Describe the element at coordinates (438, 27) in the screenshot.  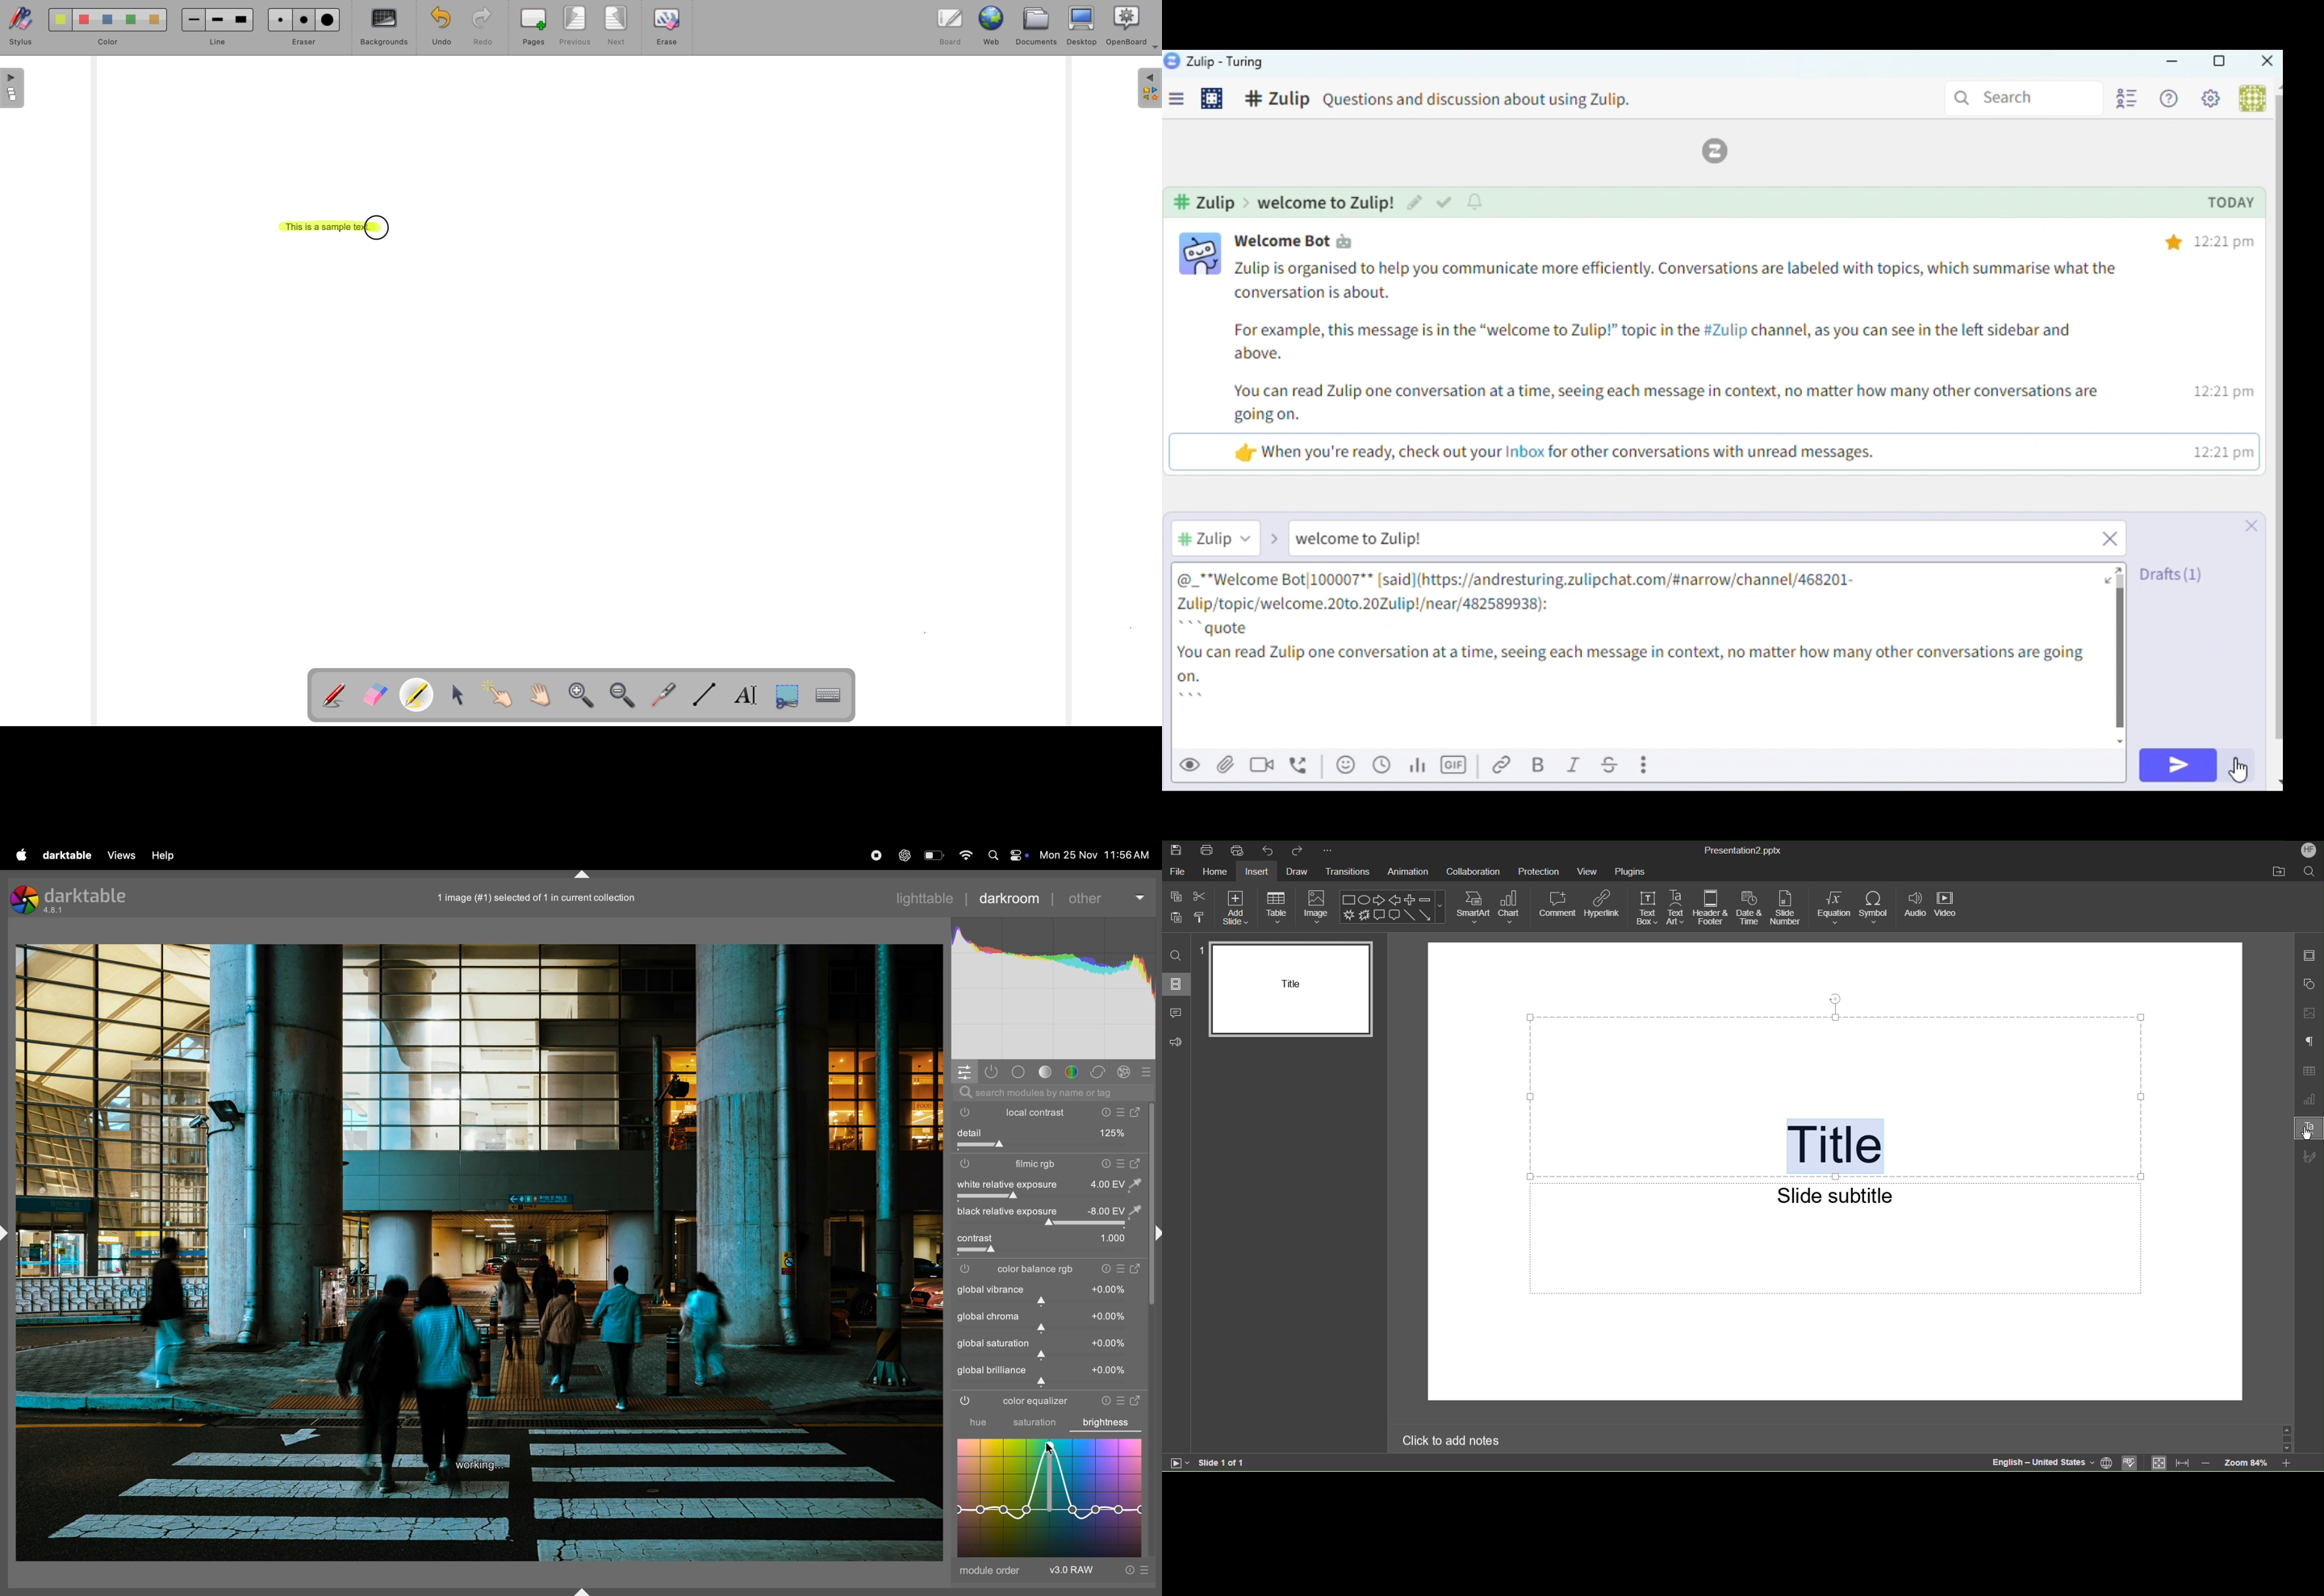
I see `undo` at that location.